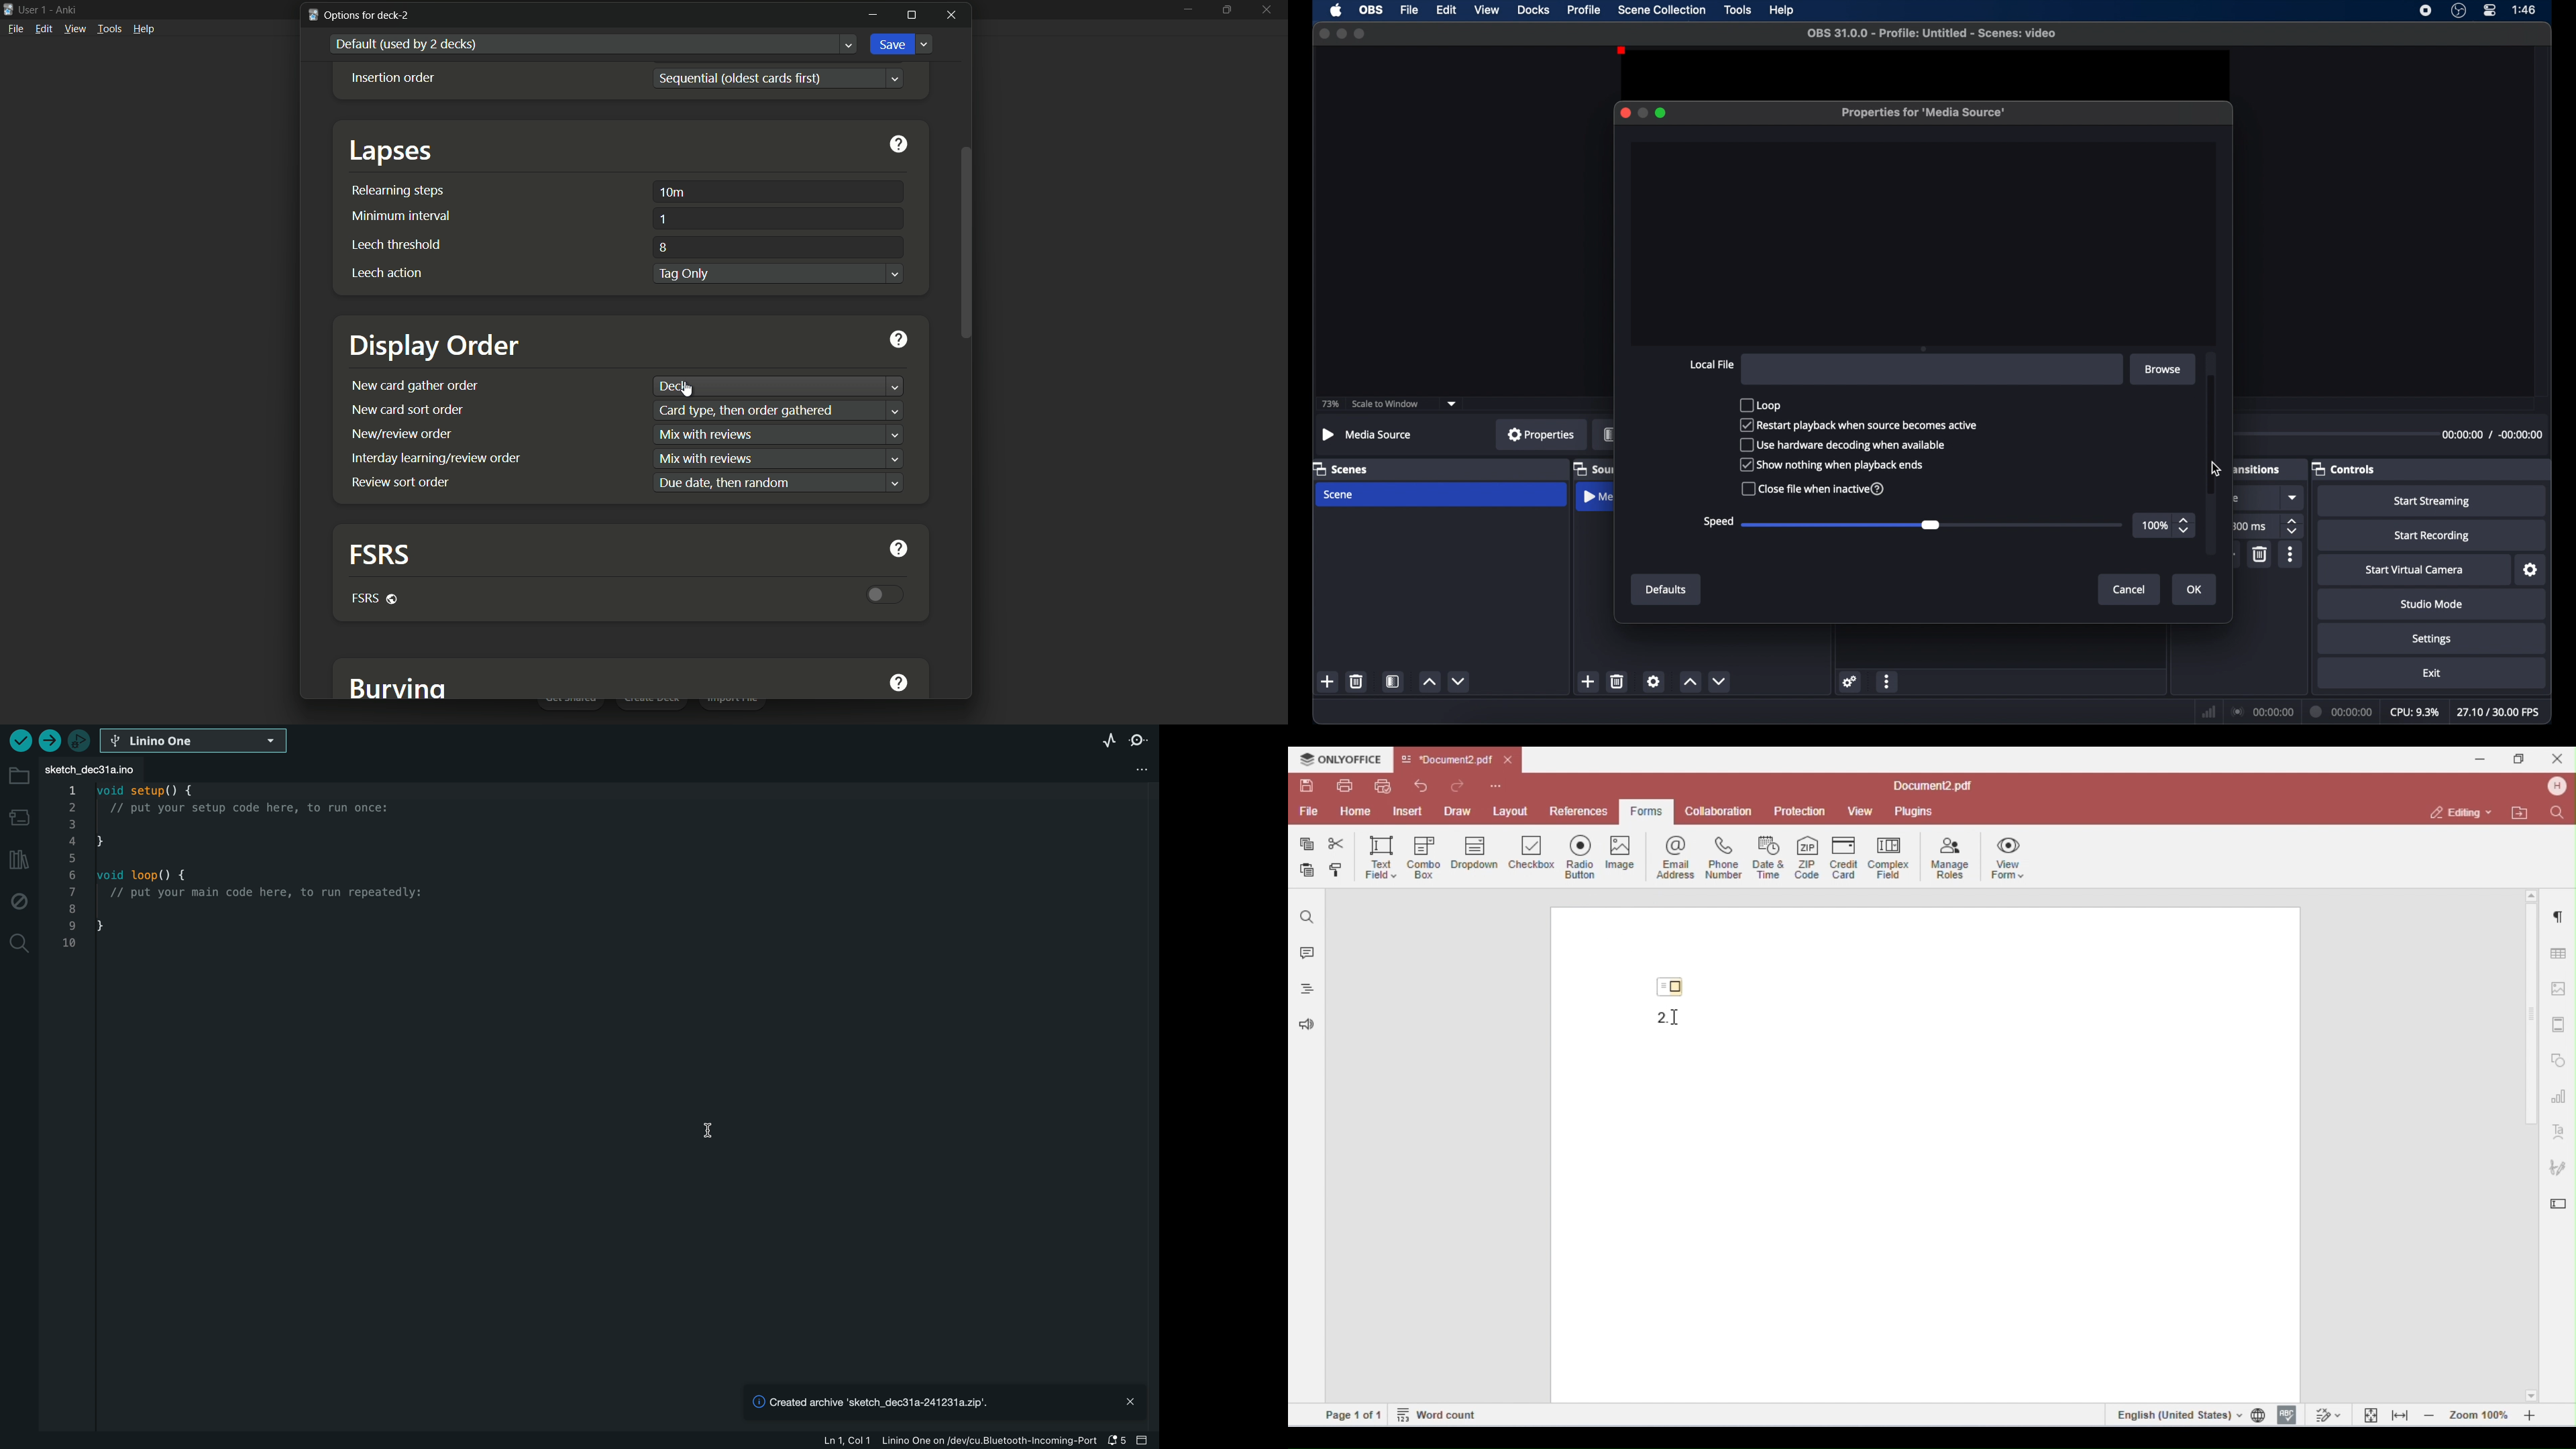 Image resolution: width=2576 pixels, height=1456 pixels. I want to click on notification, so click(927, 1403).